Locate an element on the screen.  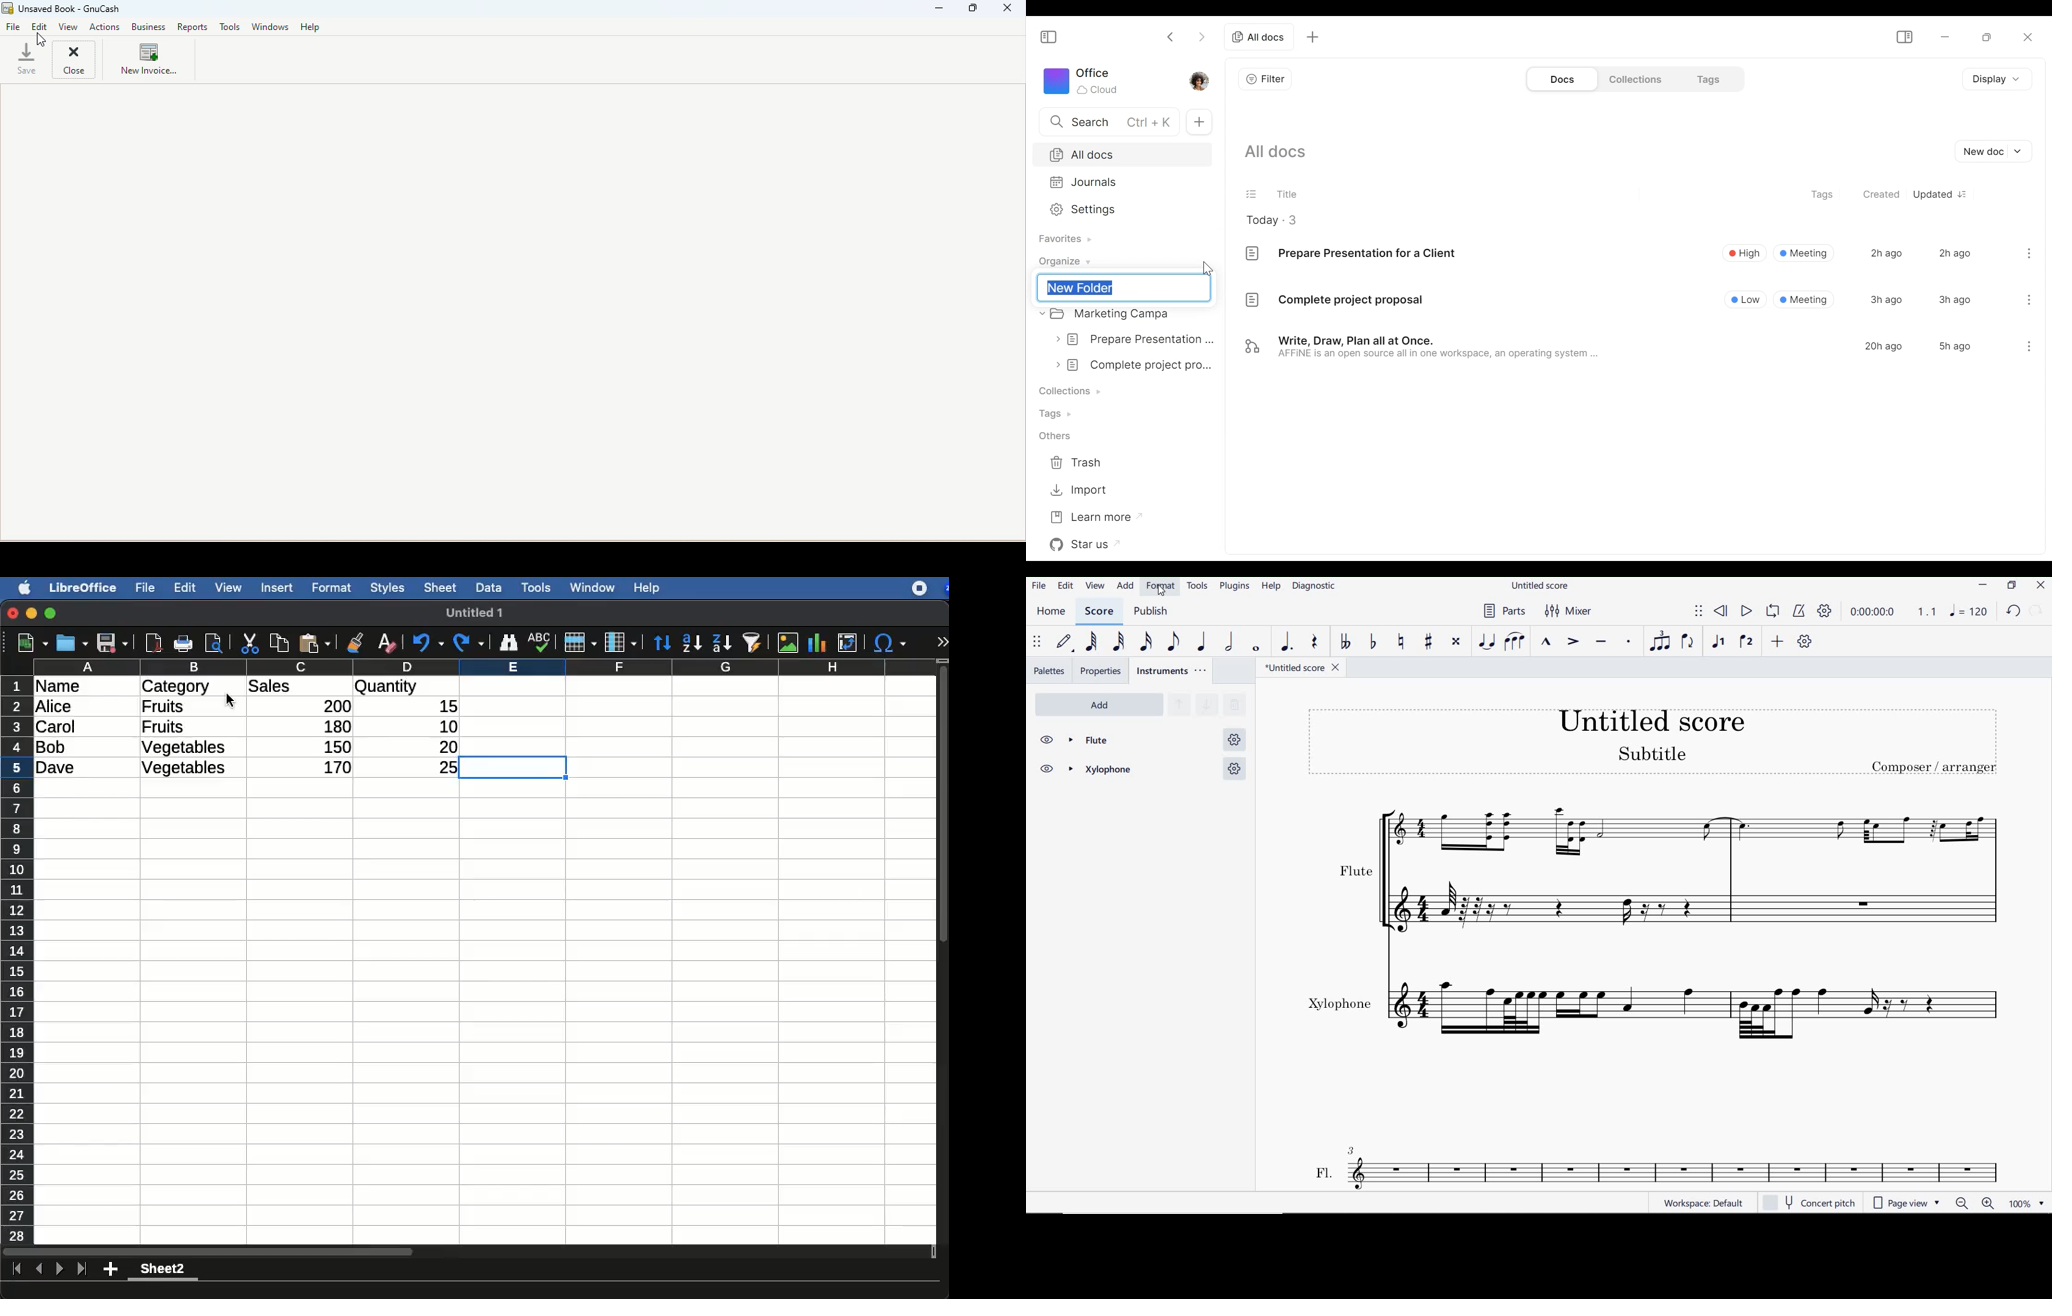
PUBLISH is located at coordinates (1154, 612).